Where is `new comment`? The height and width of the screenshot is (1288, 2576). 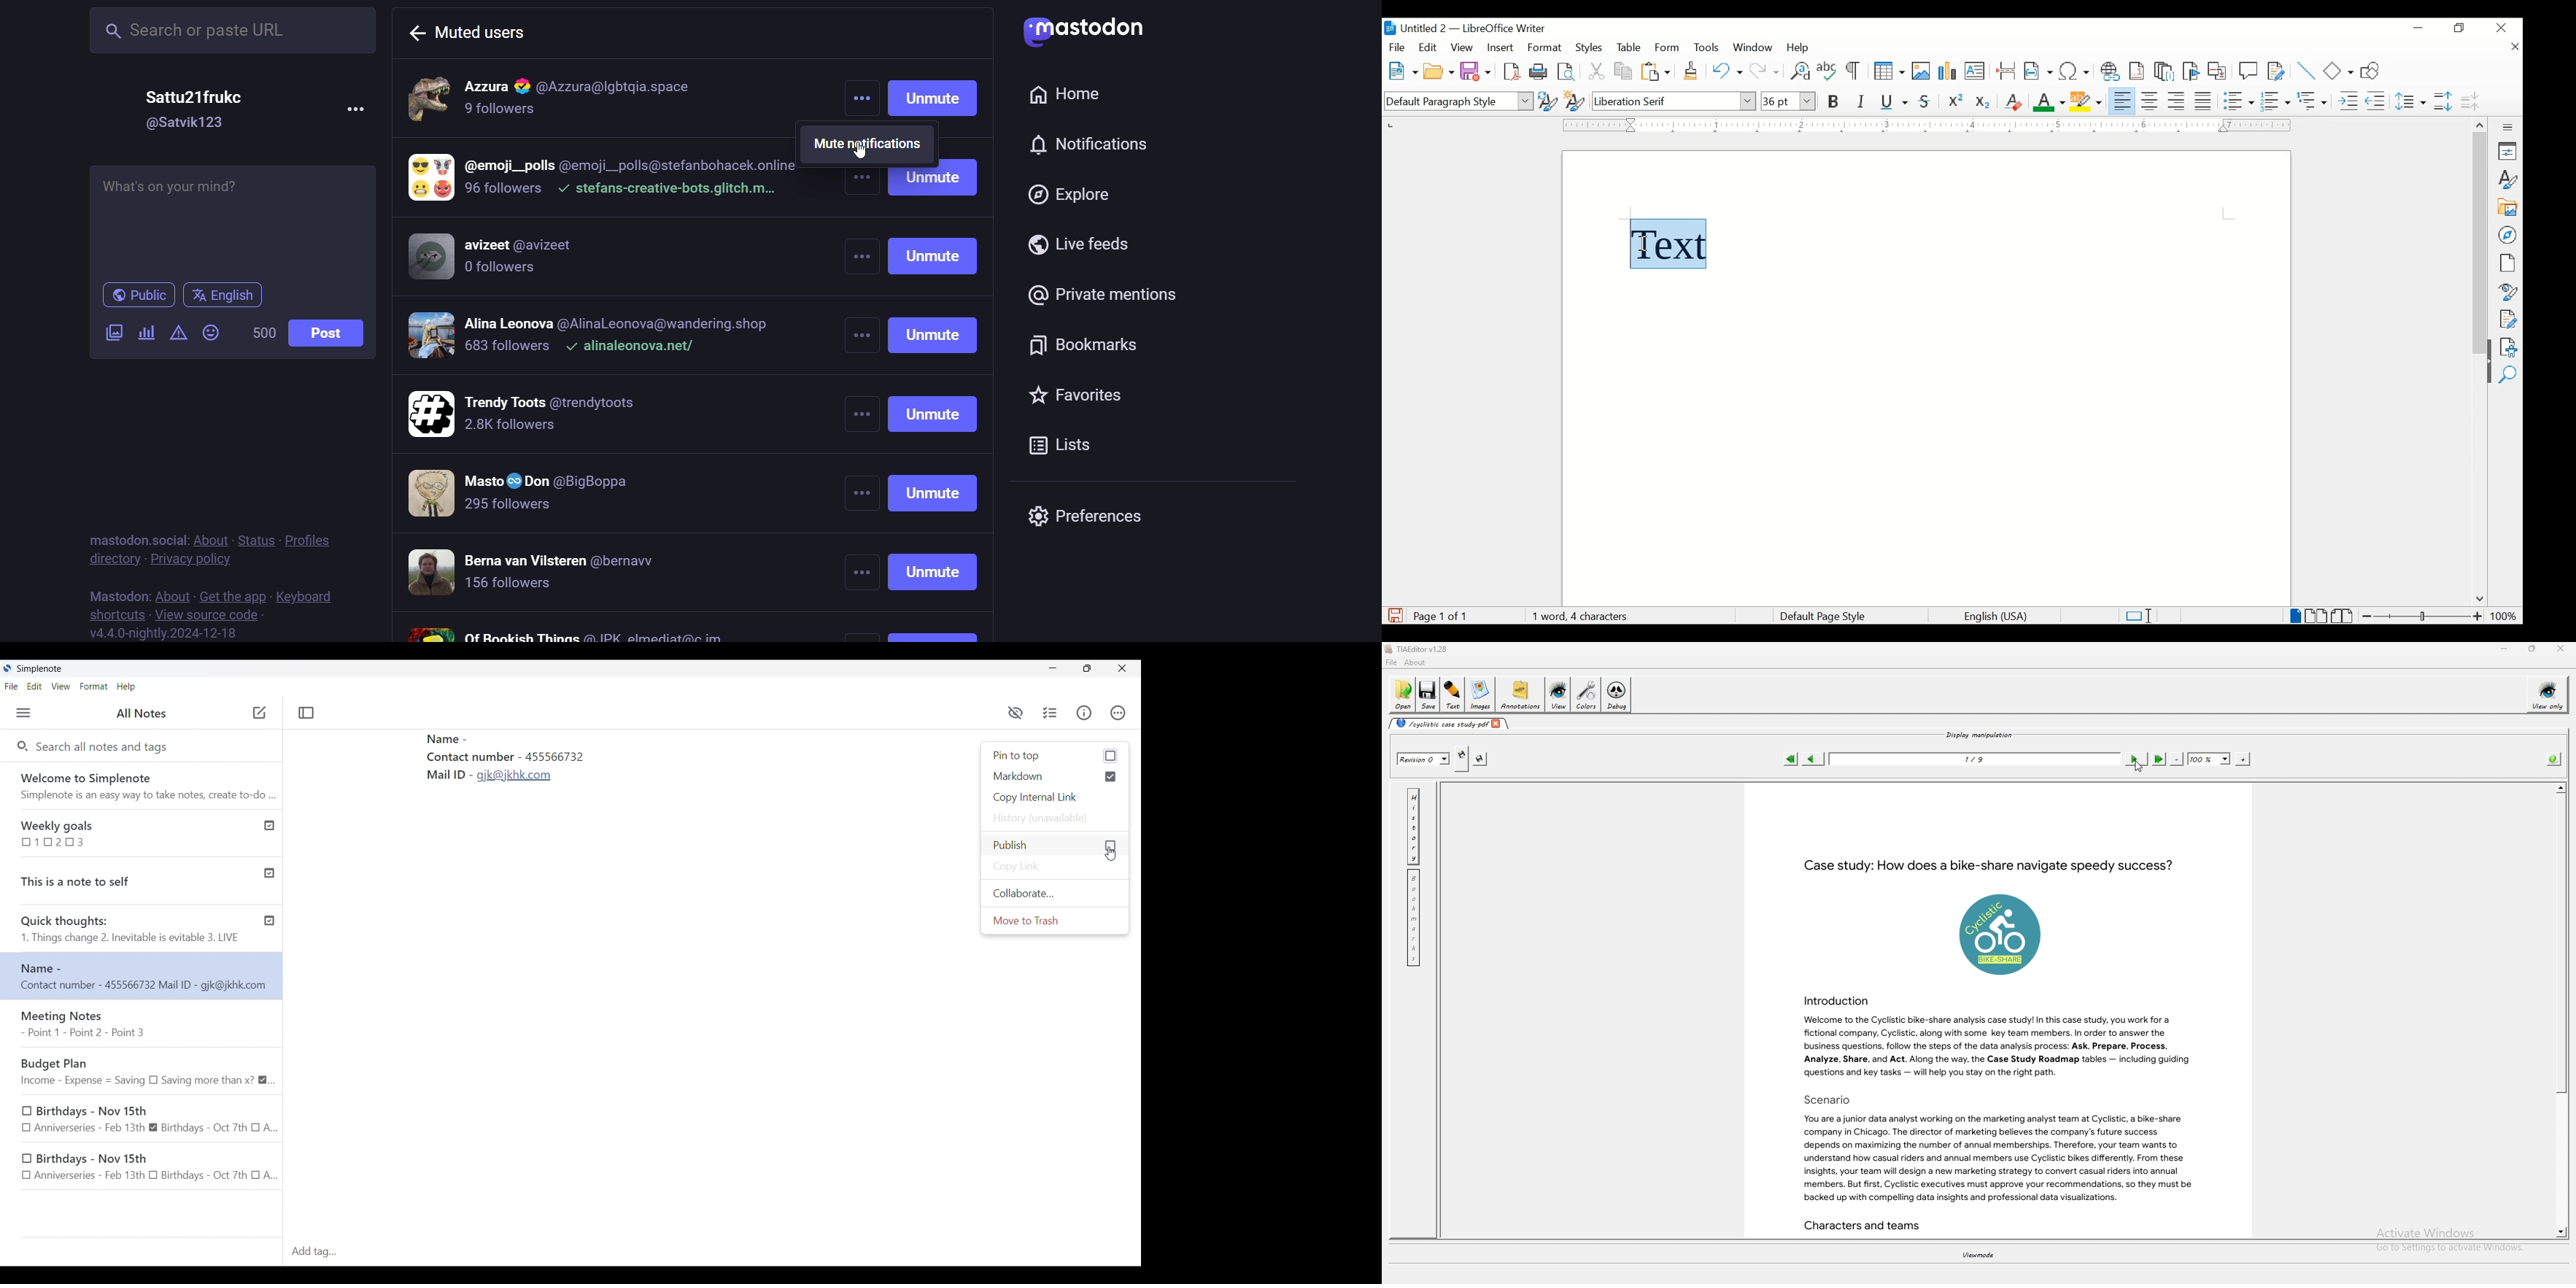 new comment is located at coordinates (2249, 71).